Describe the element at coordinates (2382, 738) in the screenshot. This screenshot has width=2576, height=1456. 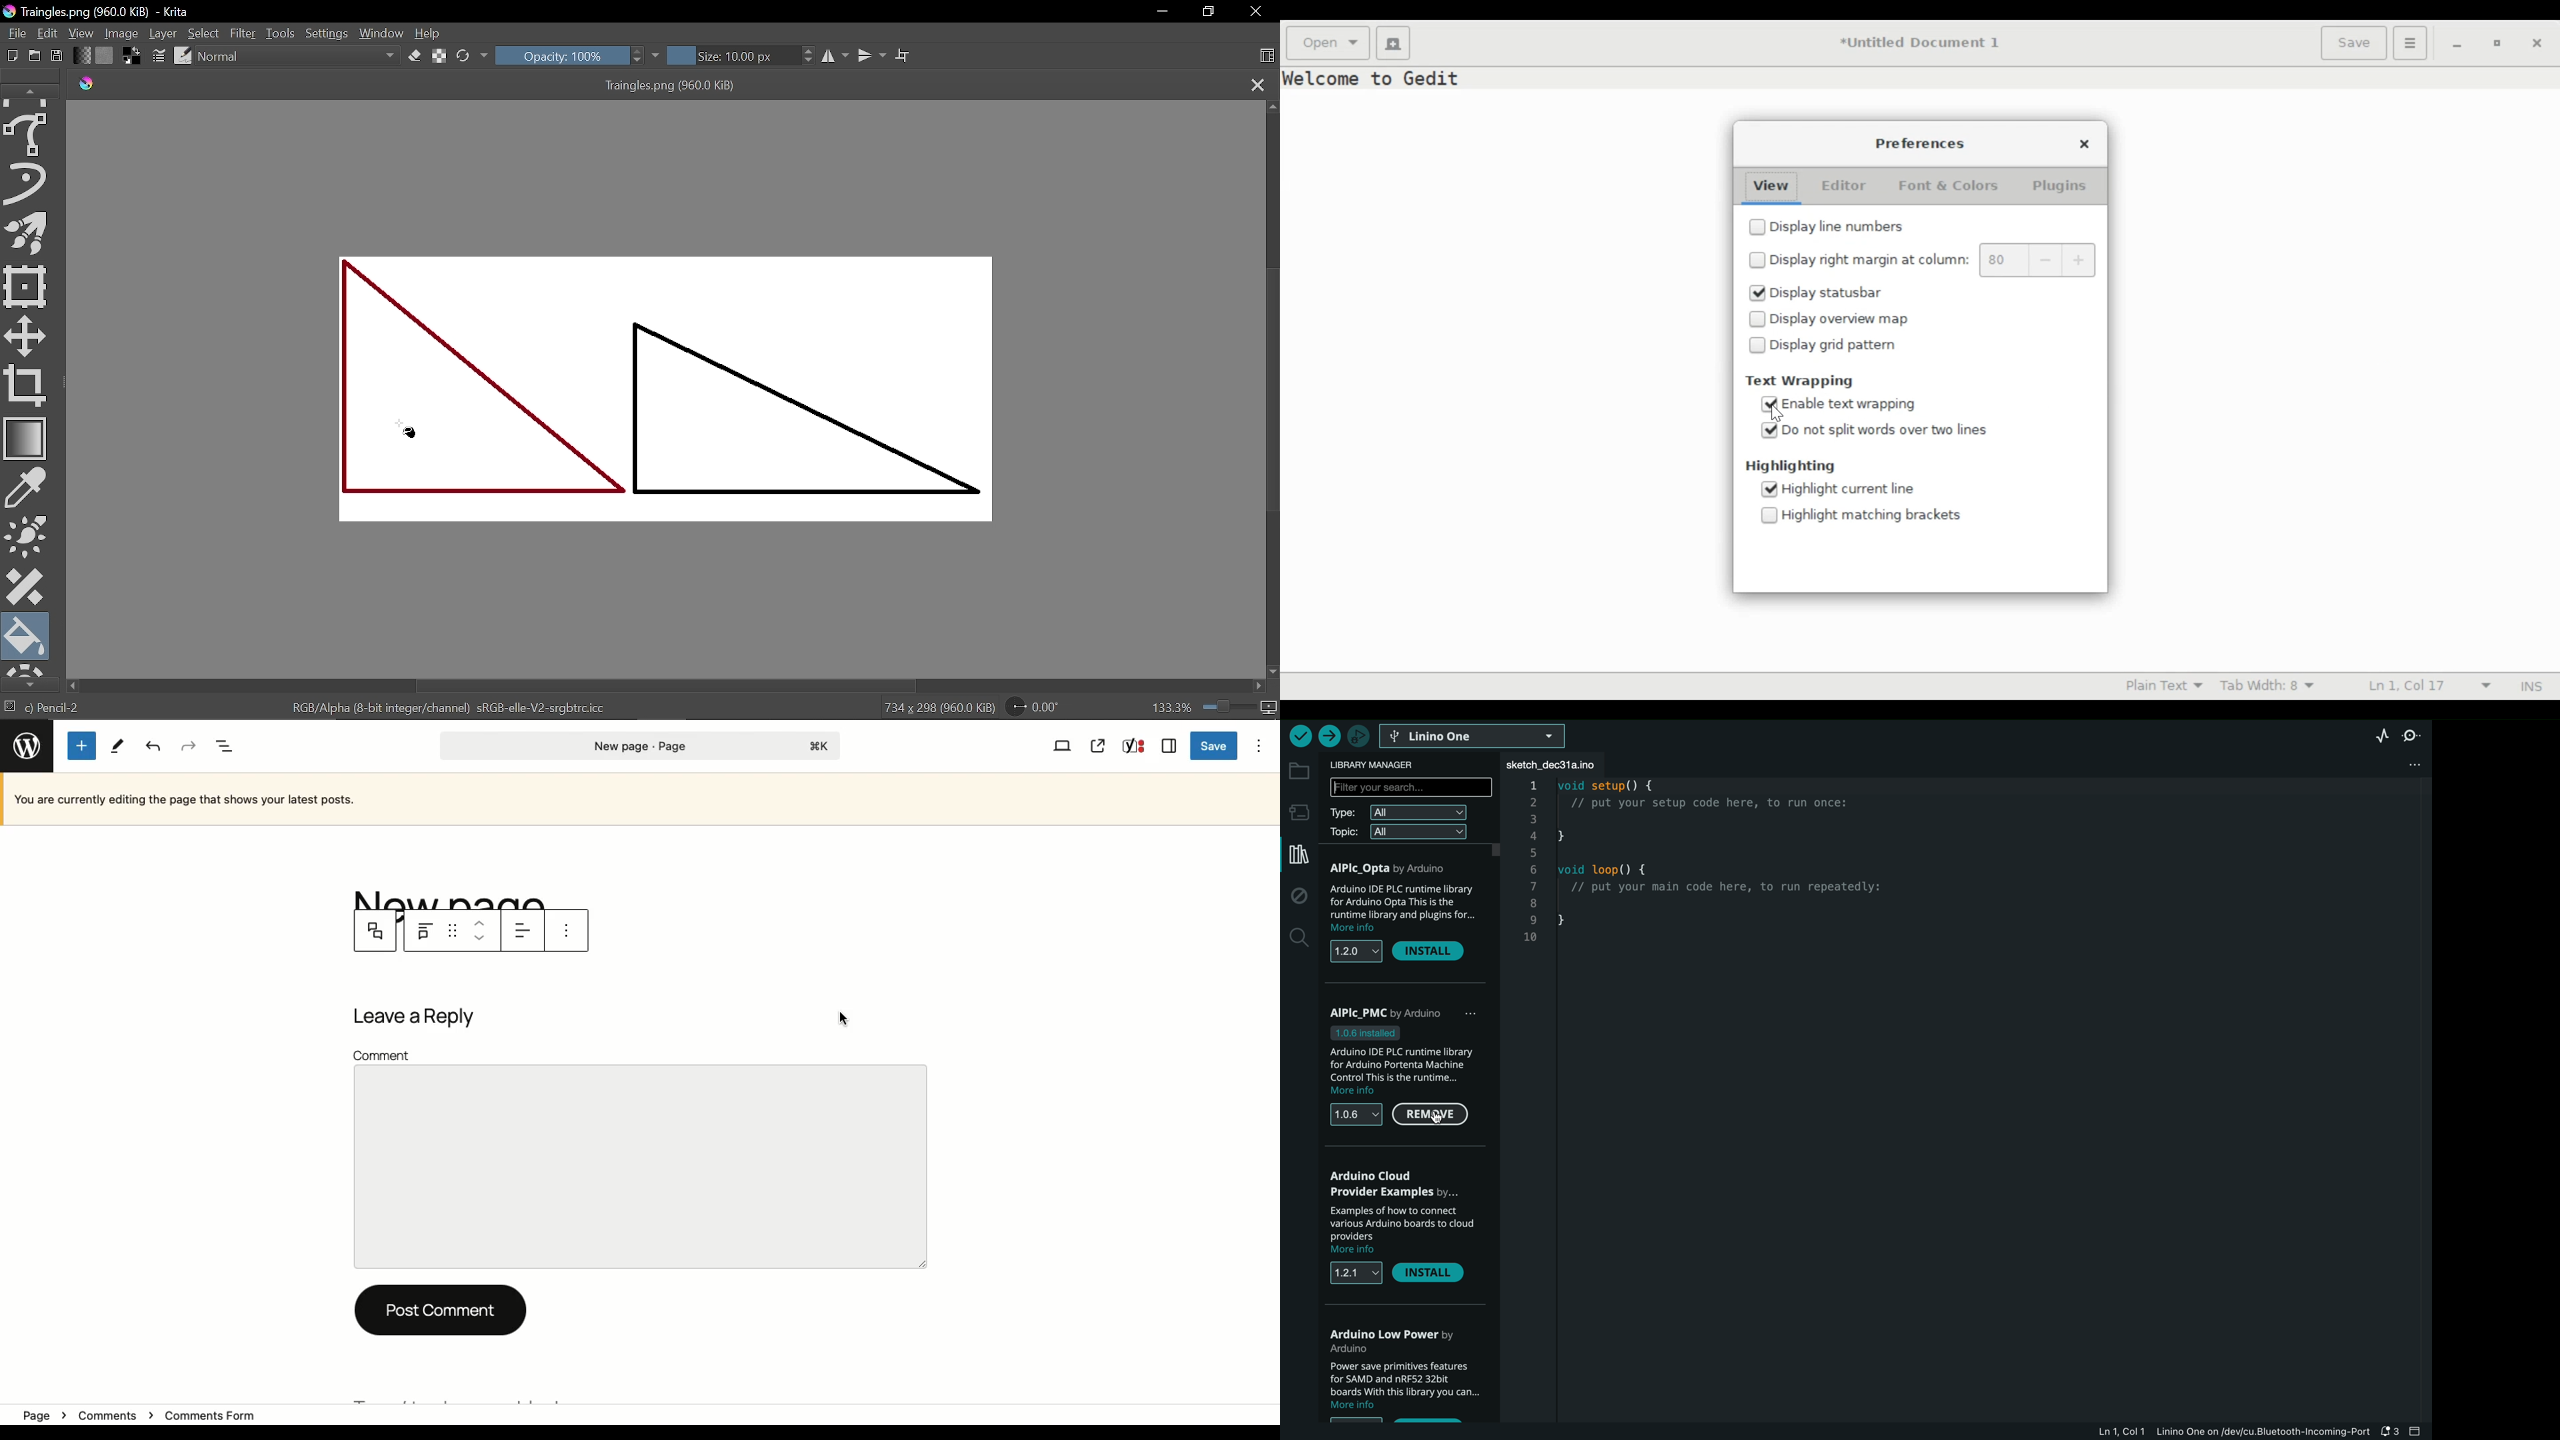
I see `serial plotter` at that location.